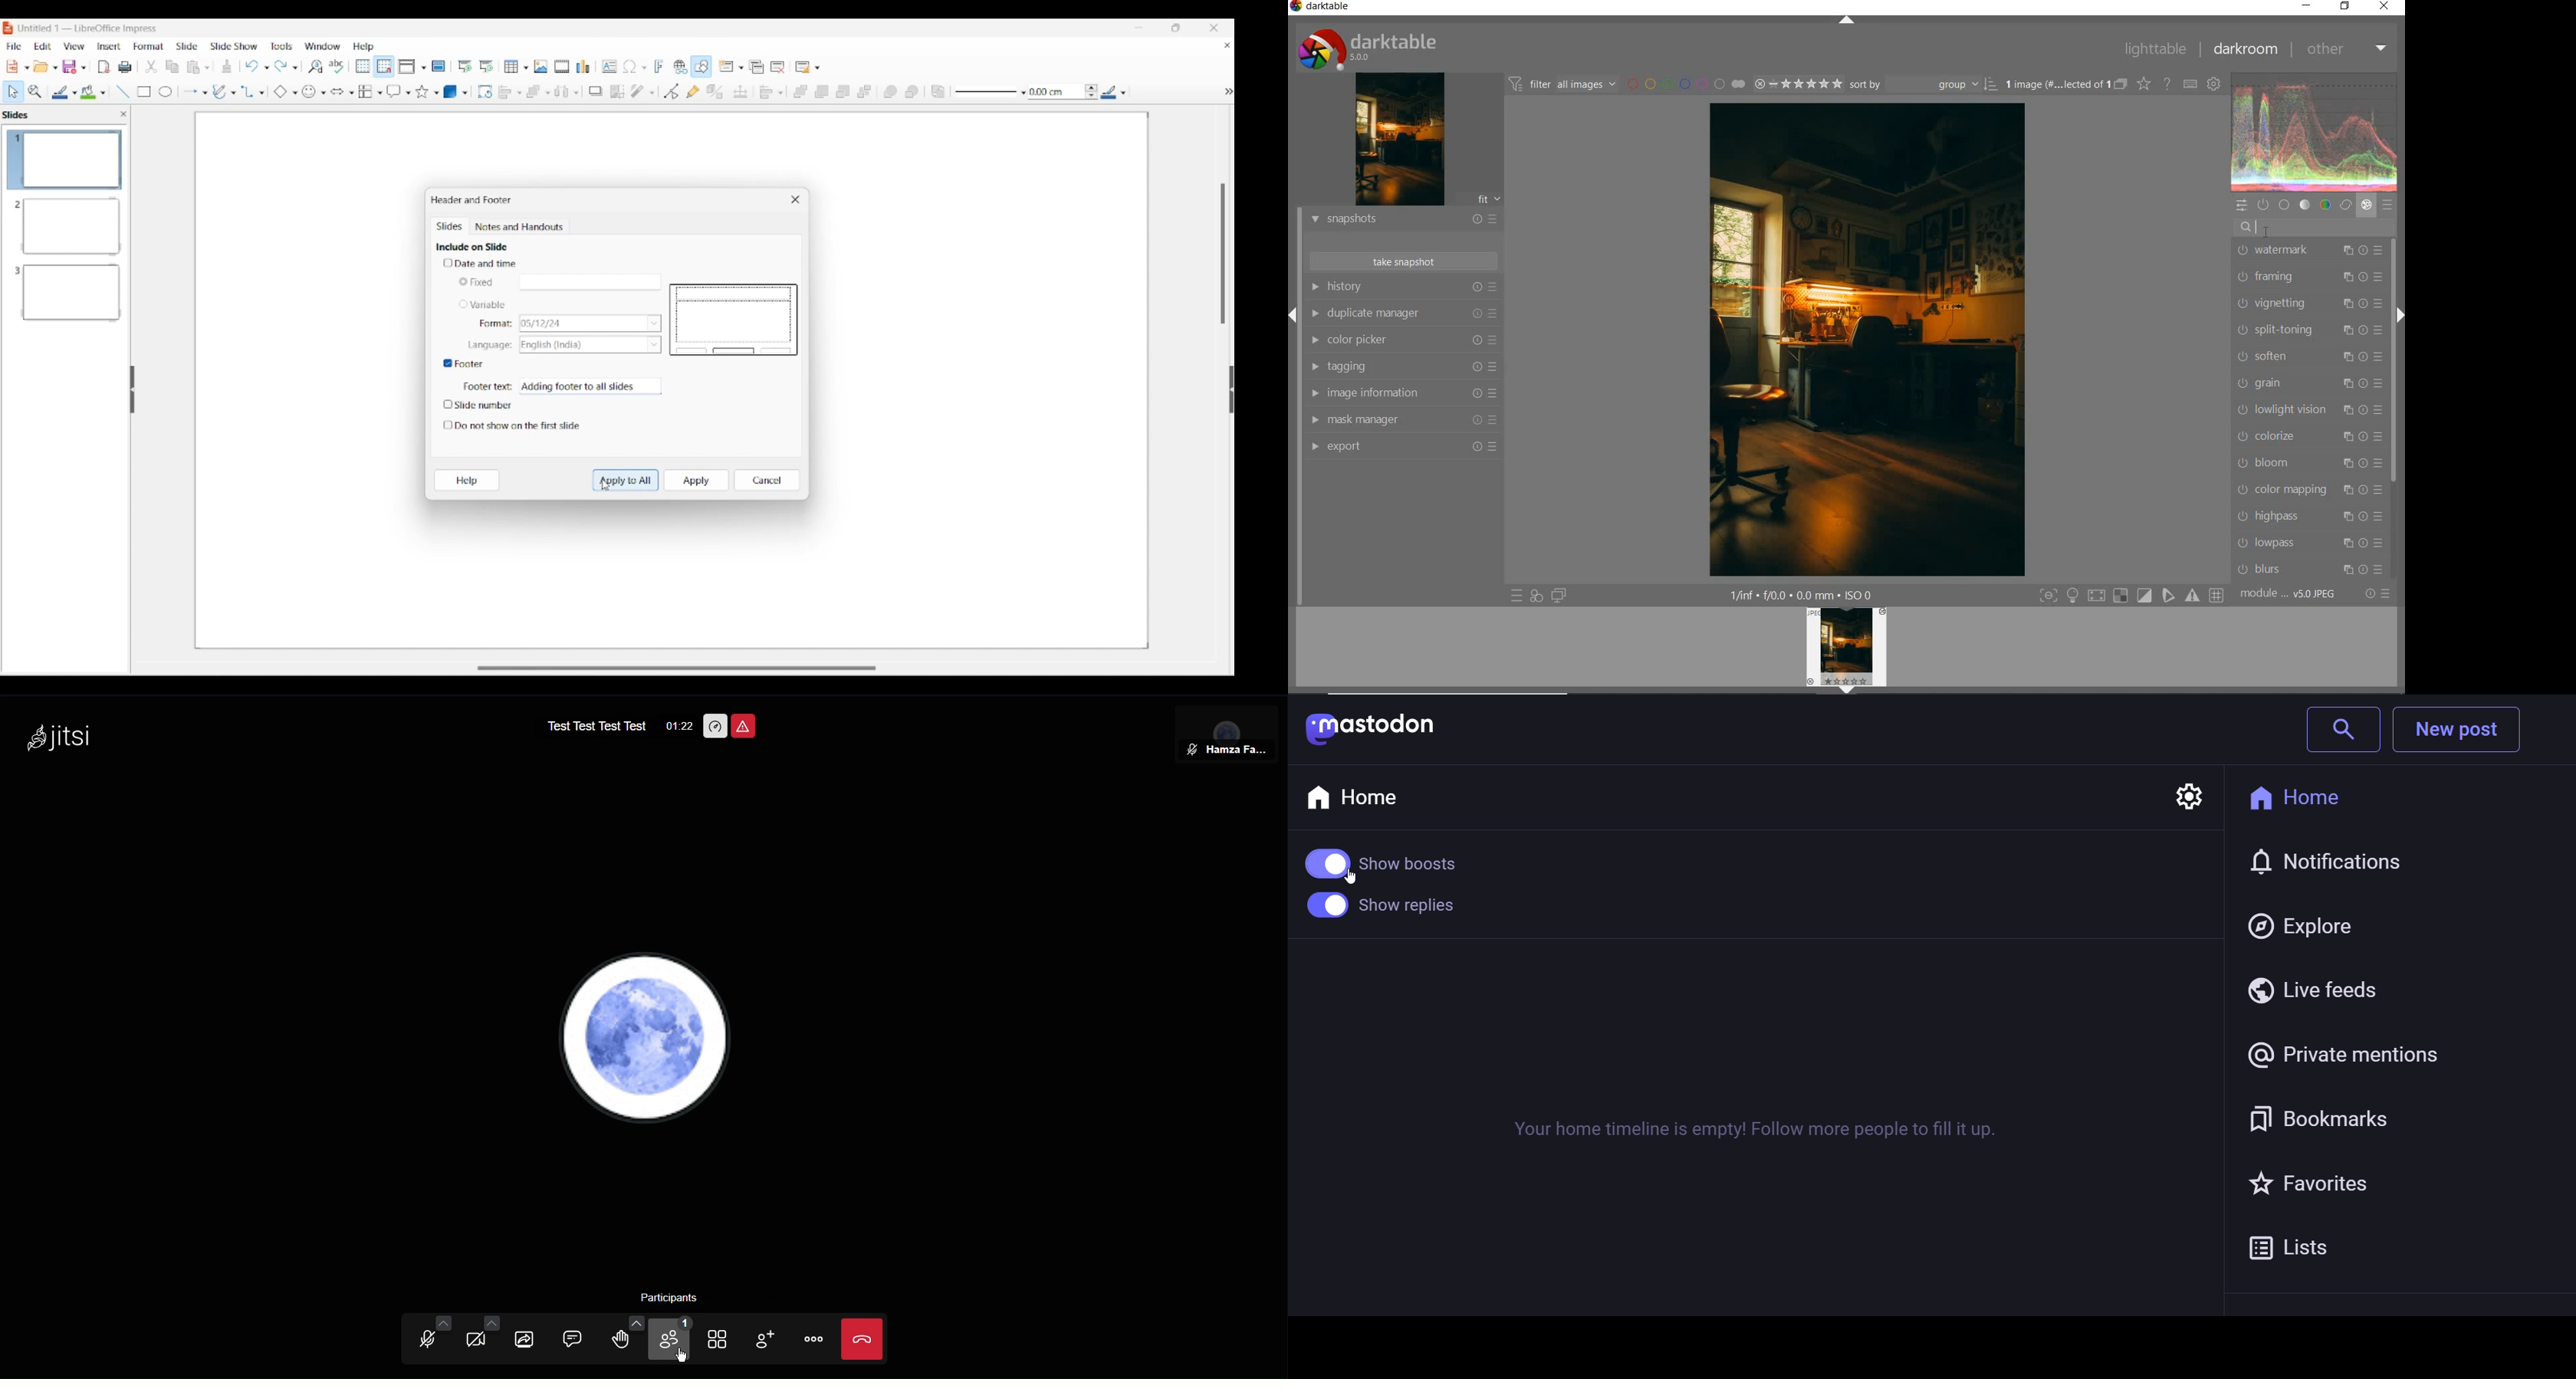 The image size is (2576, 1400). I want to click on Minimize, so click(1139, 27).